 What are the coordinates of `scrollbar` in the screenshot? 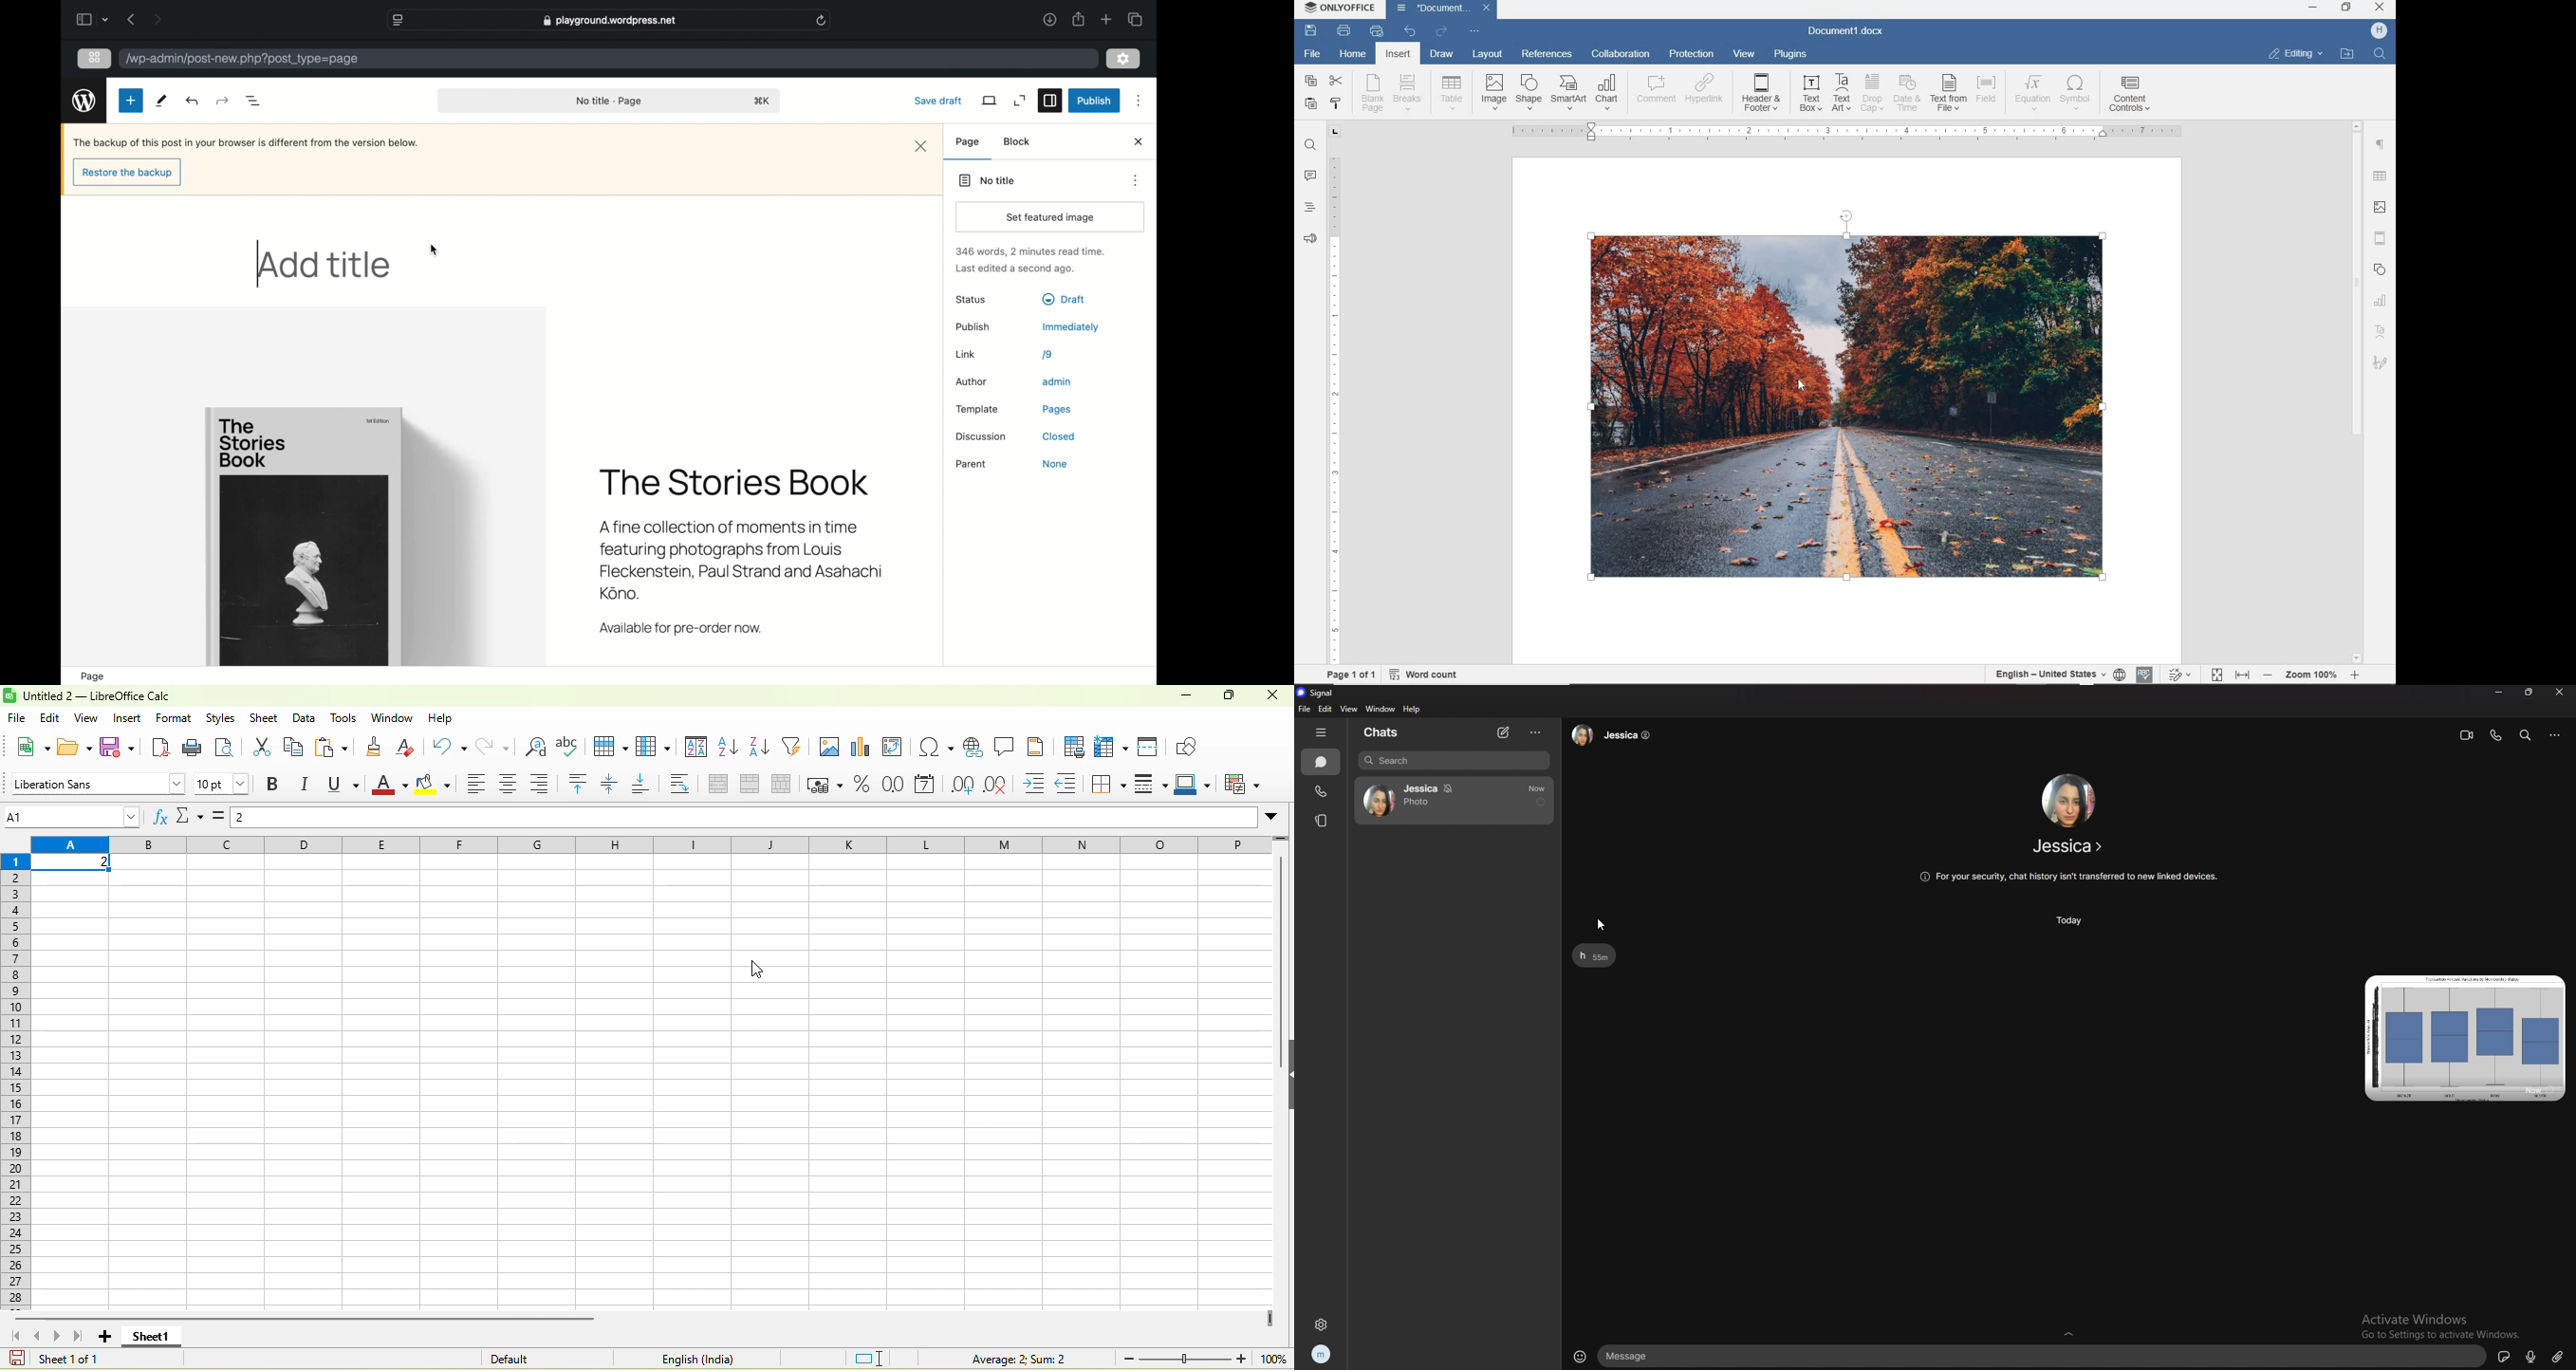 It's located at (2356, 392).